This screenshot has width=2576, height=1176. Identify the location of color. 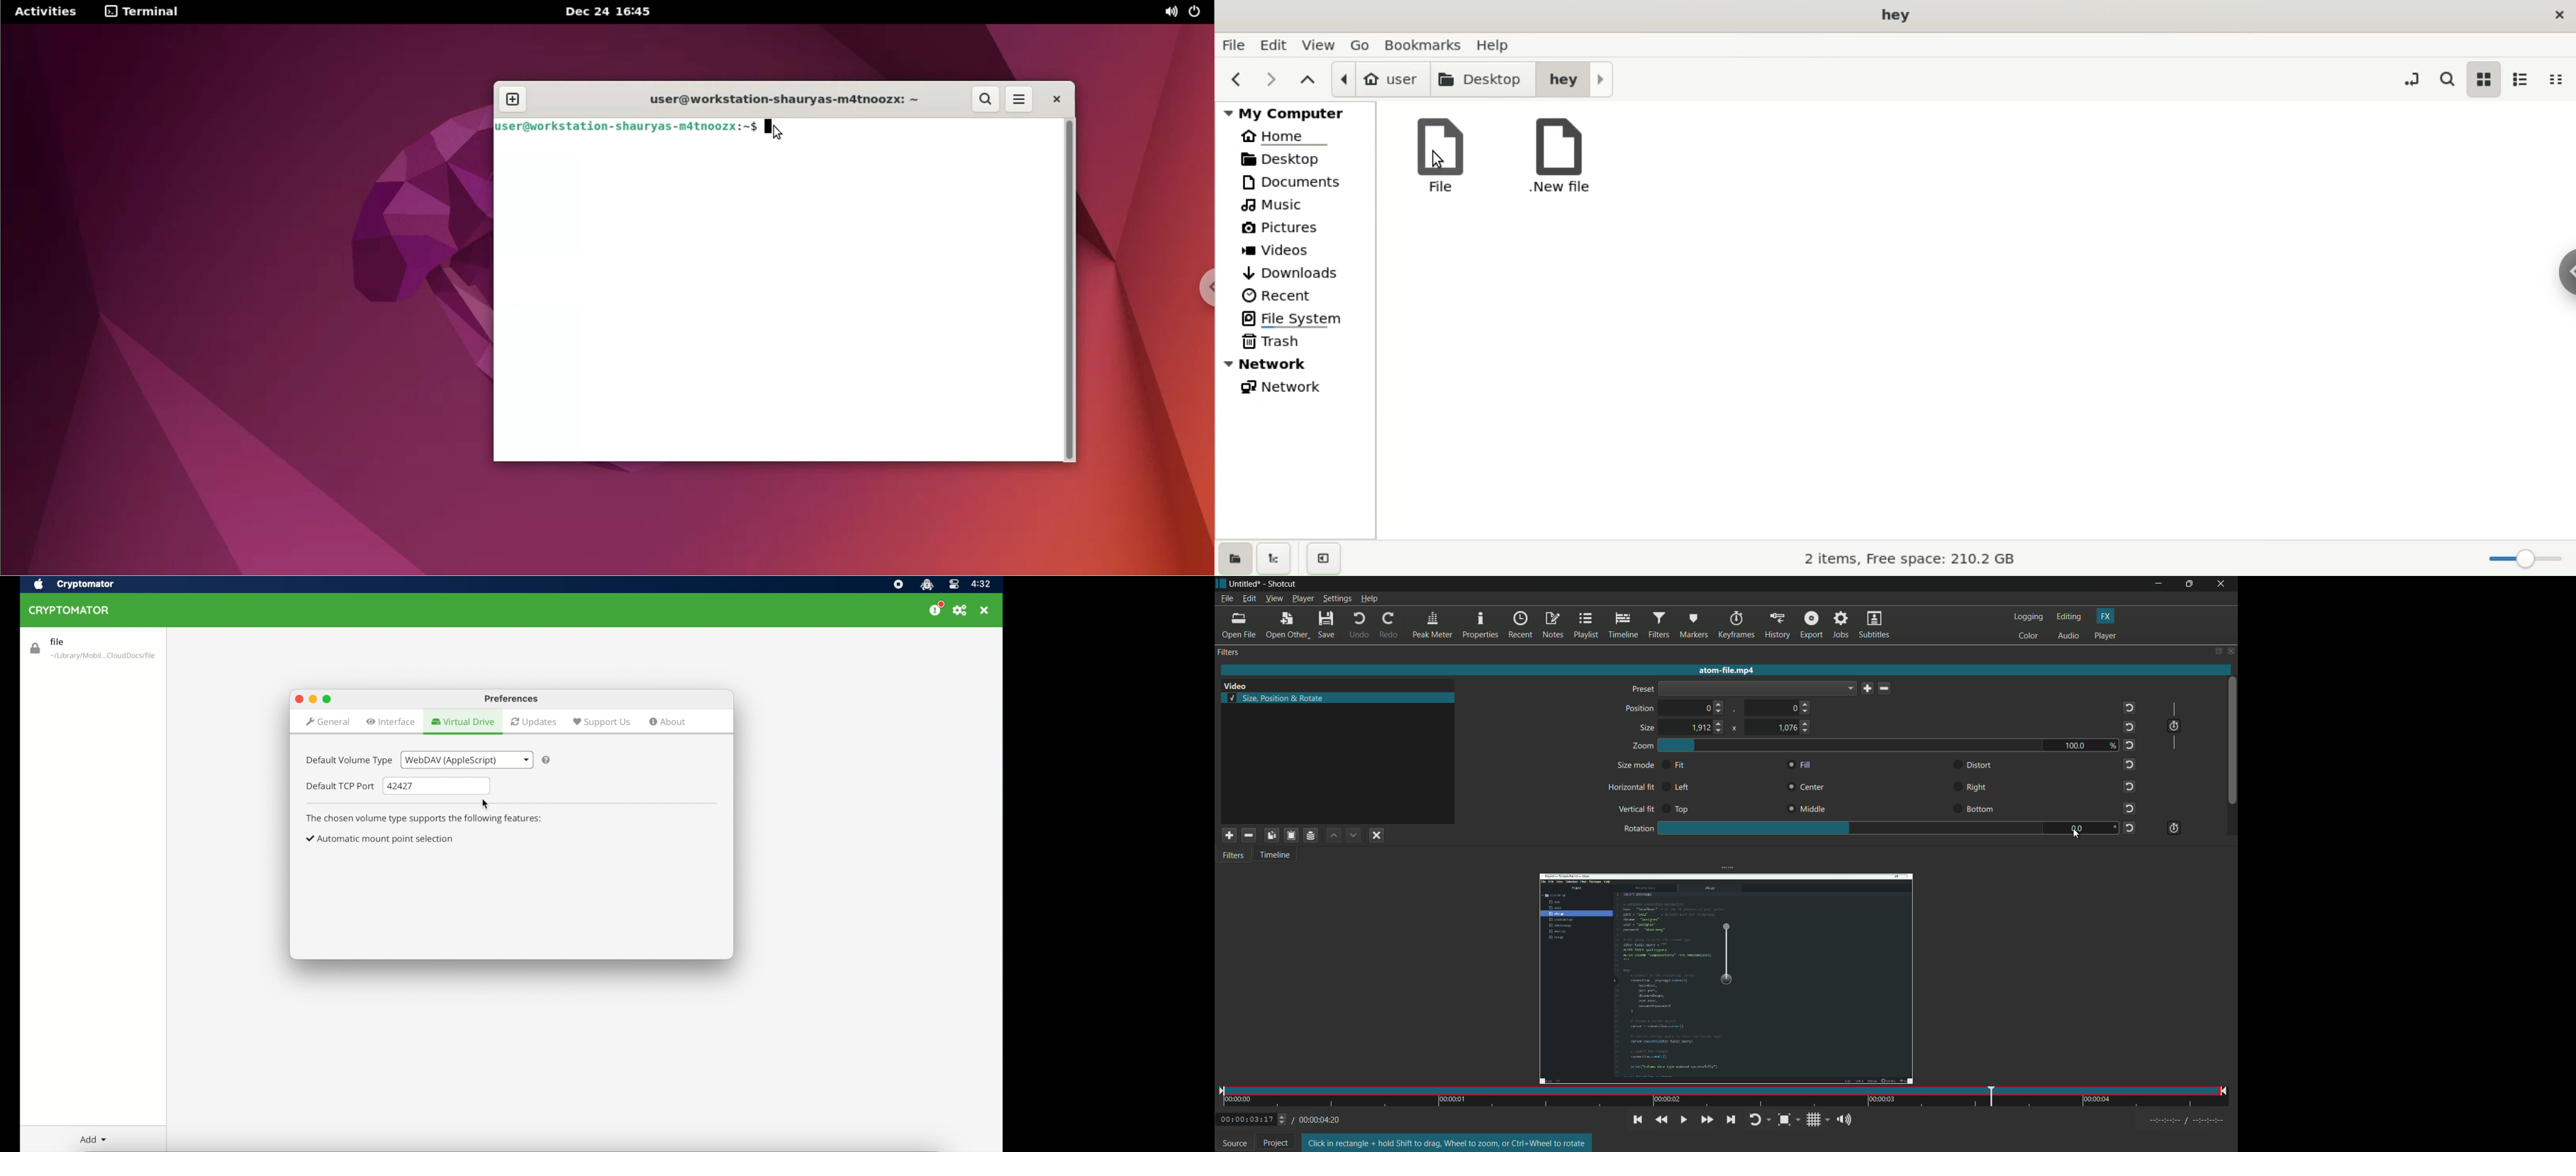
(2031, 636).